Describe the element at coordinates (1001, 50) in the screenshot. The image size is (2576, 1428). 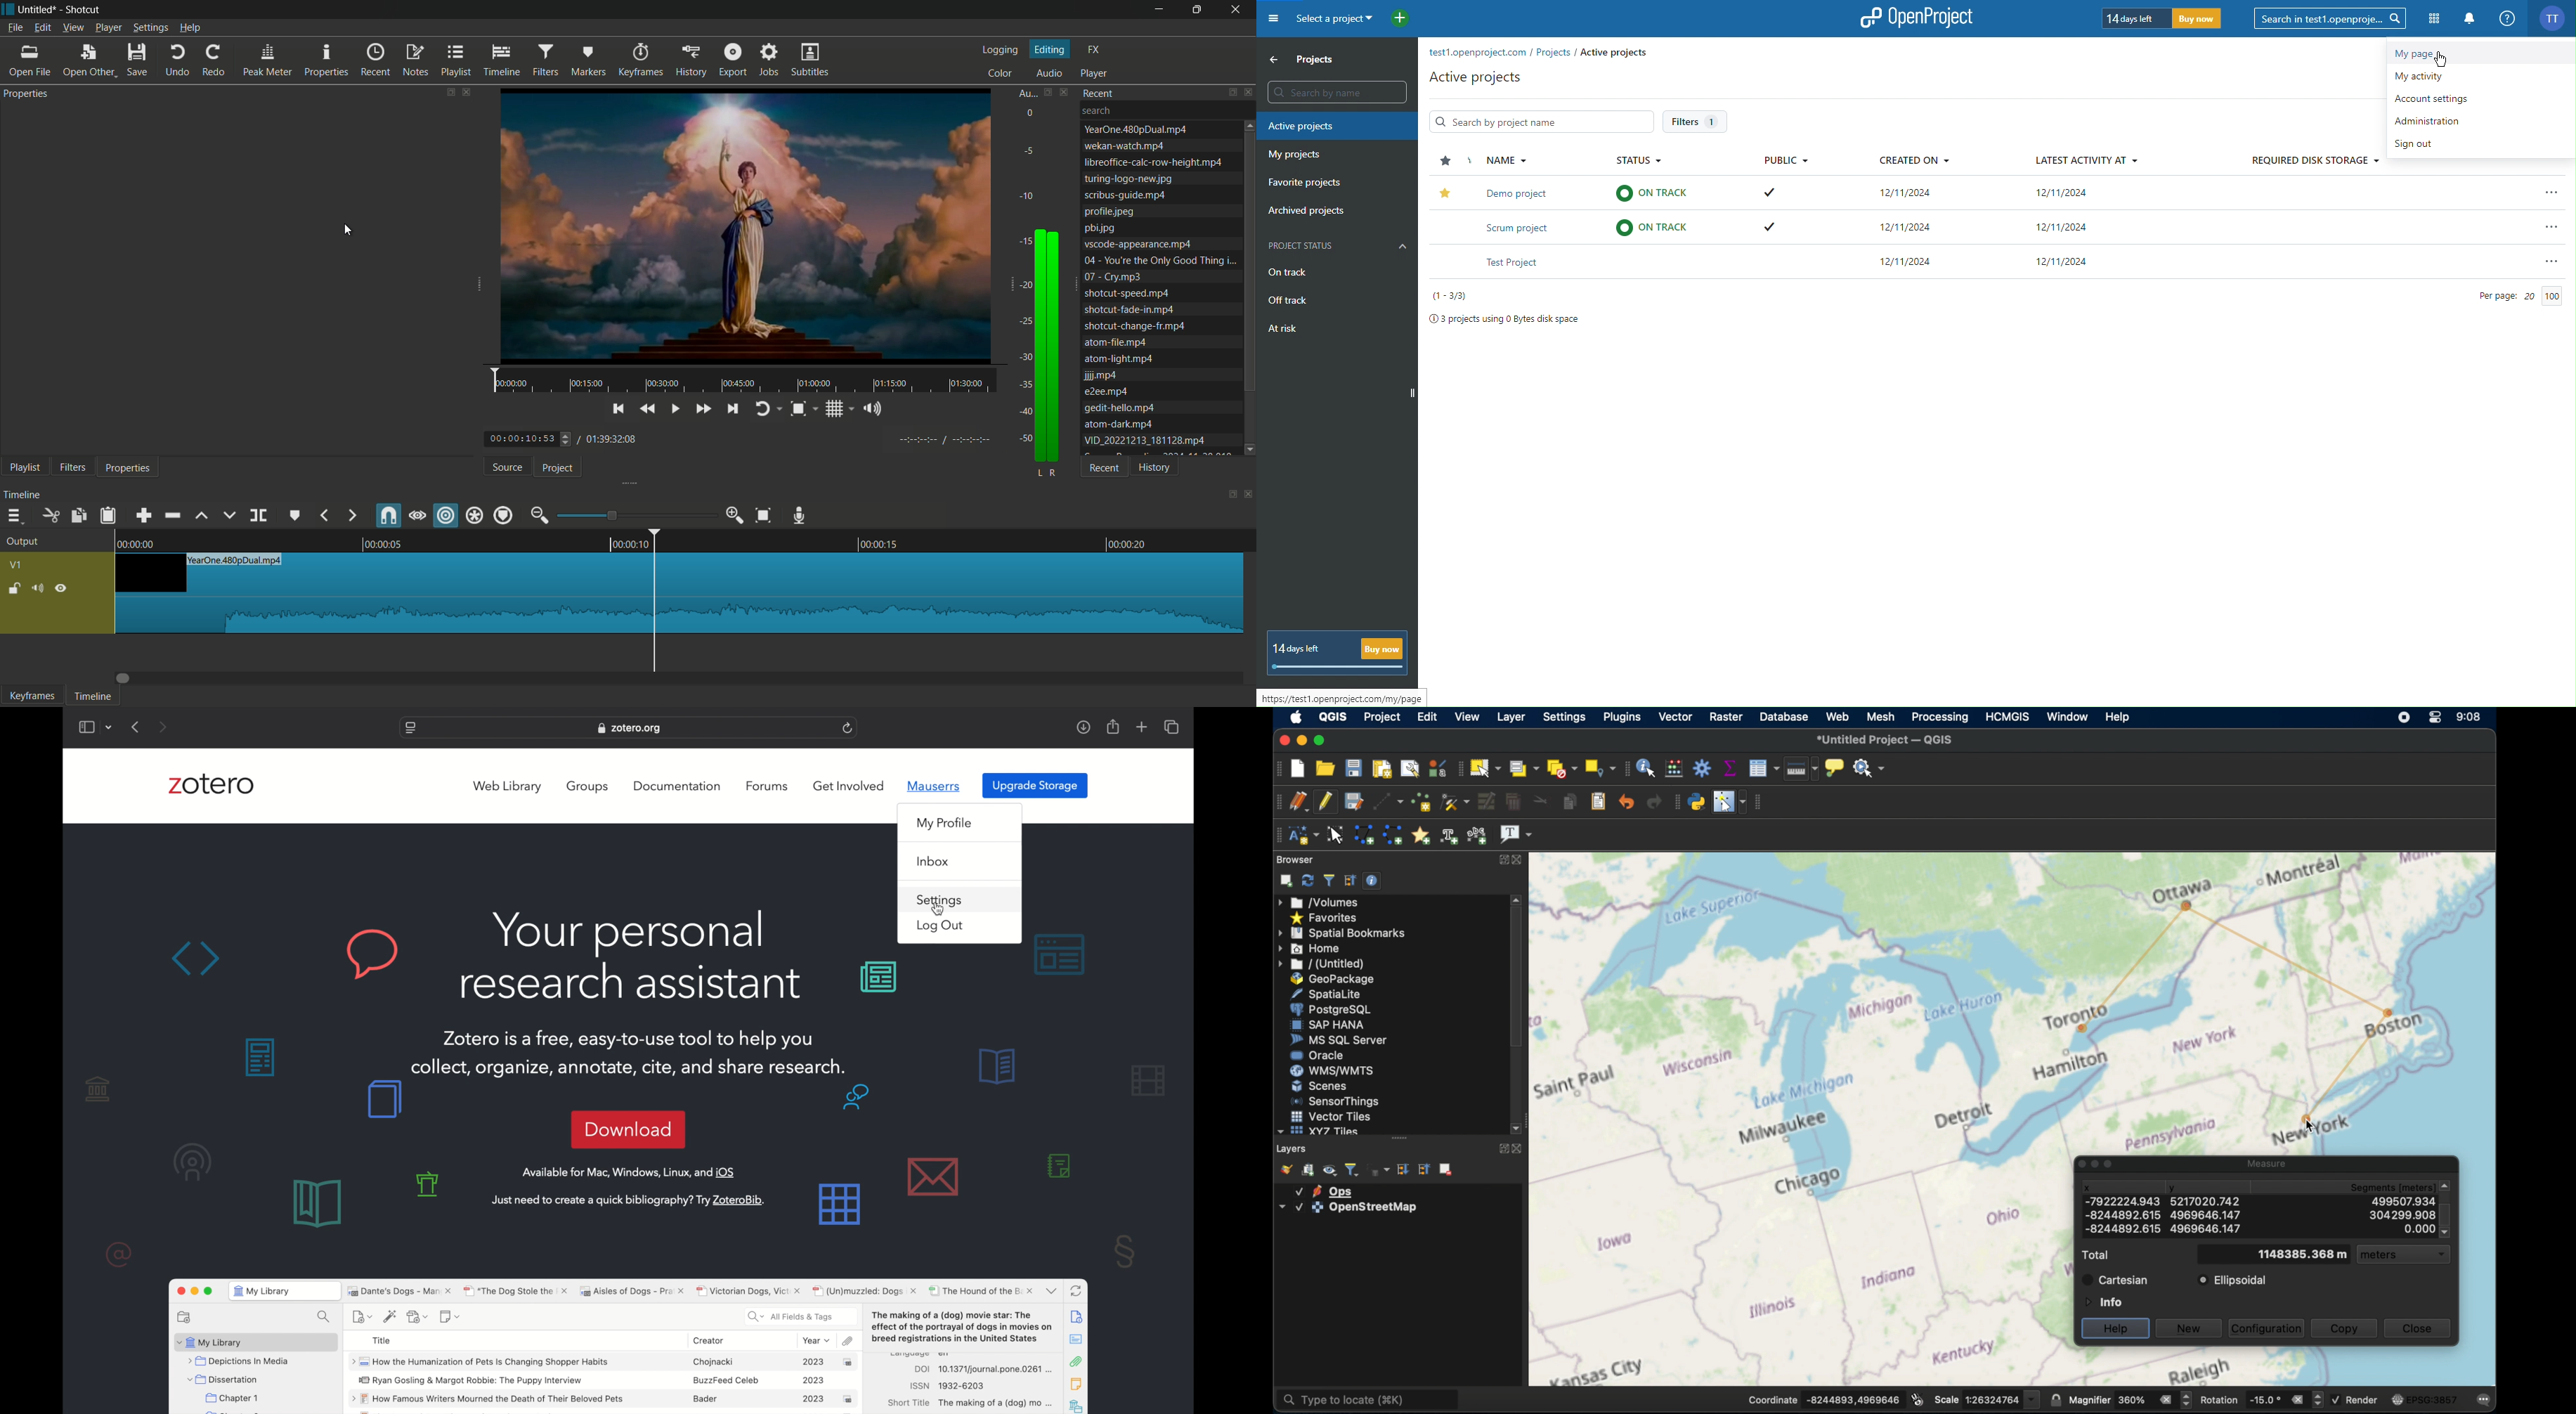
I see `logging` at that location.